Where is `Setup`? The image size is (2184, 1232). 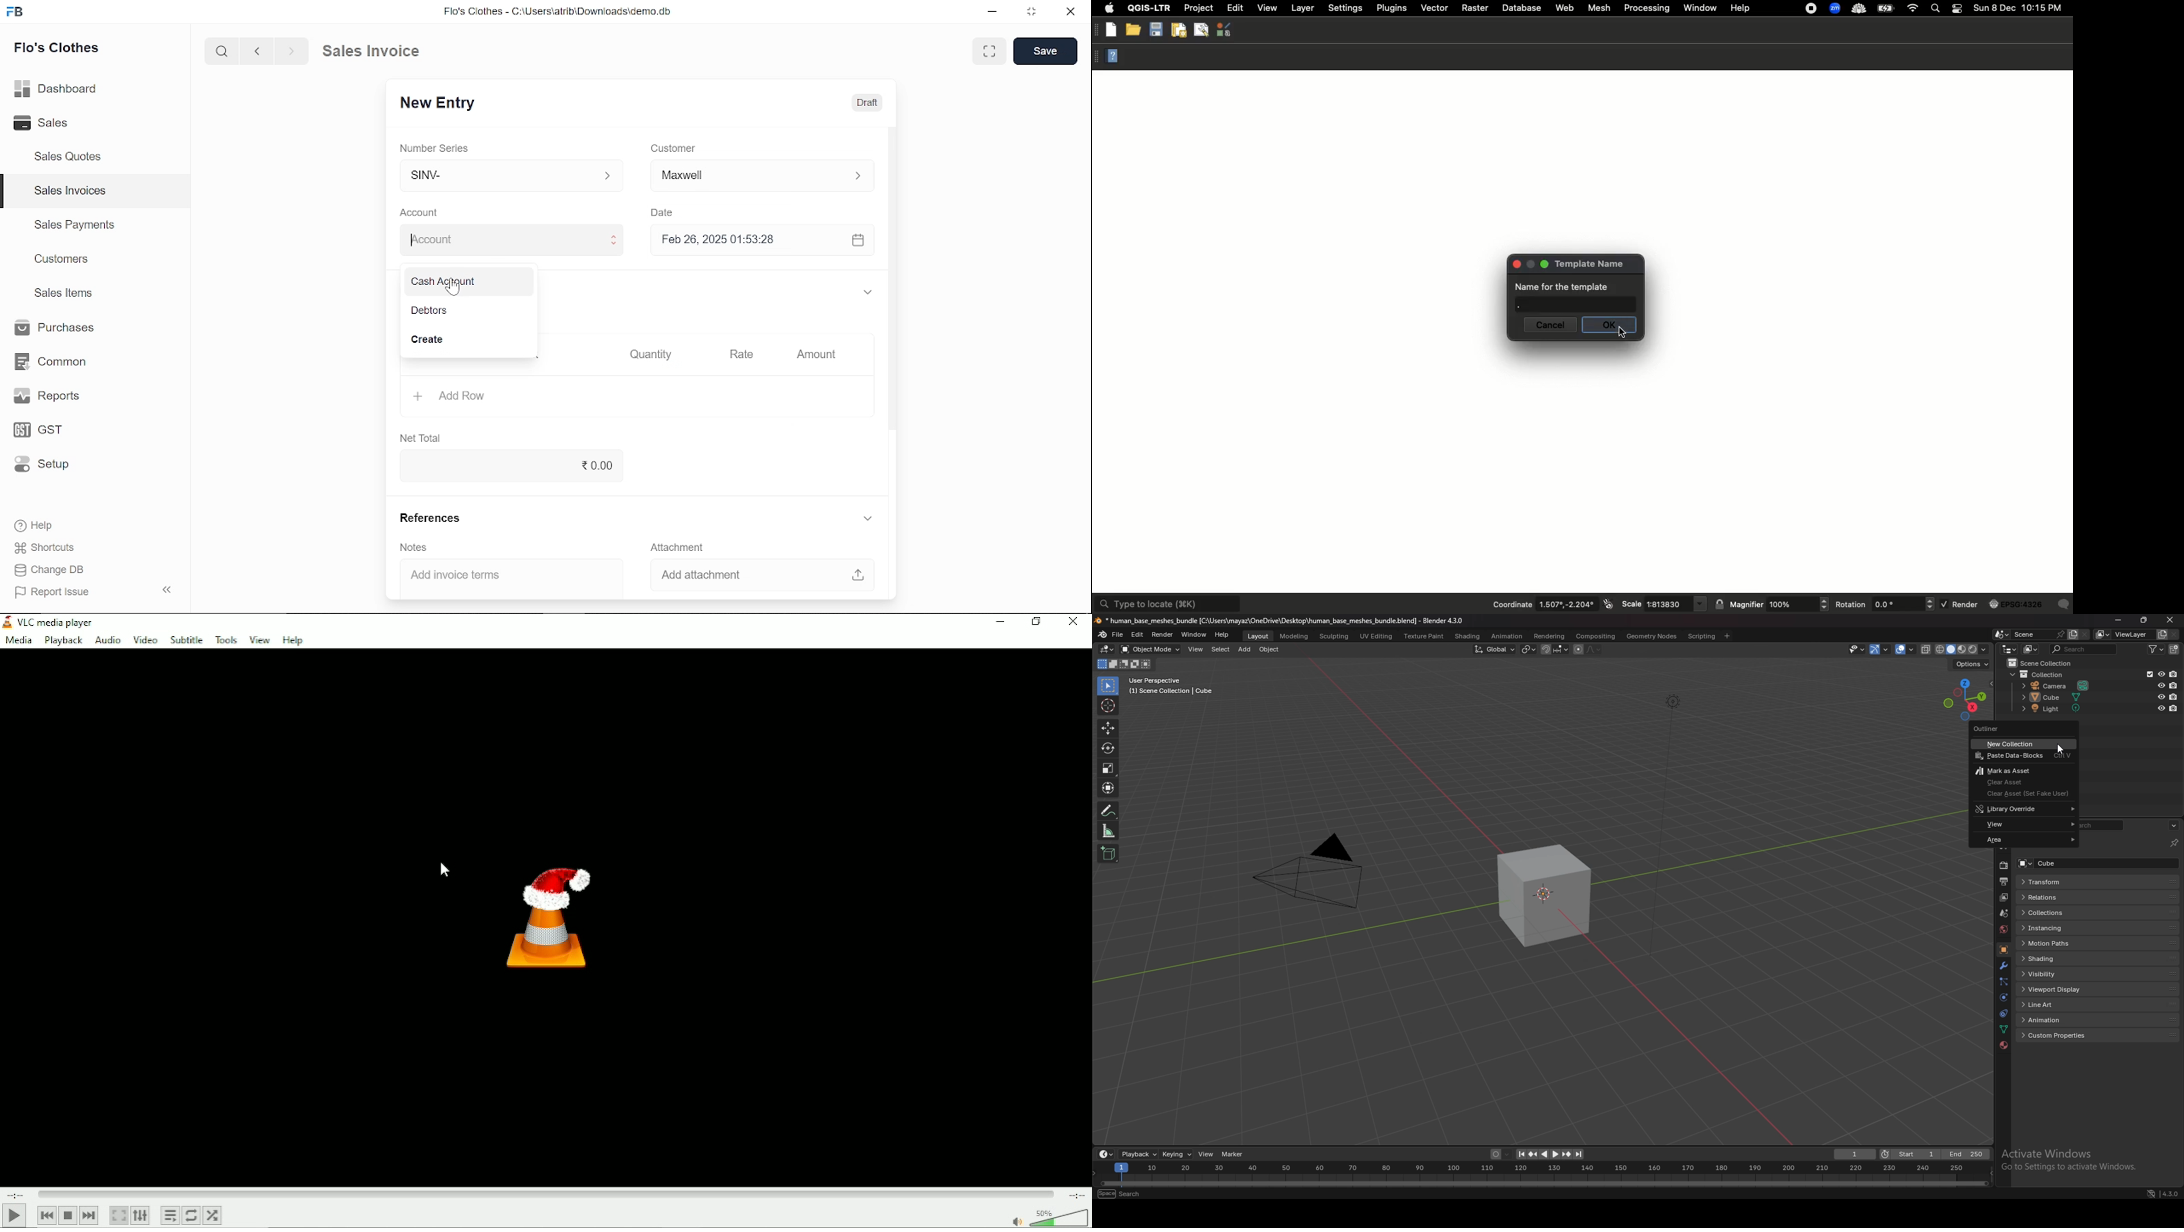 Setup is located at coordinates (54, 466).